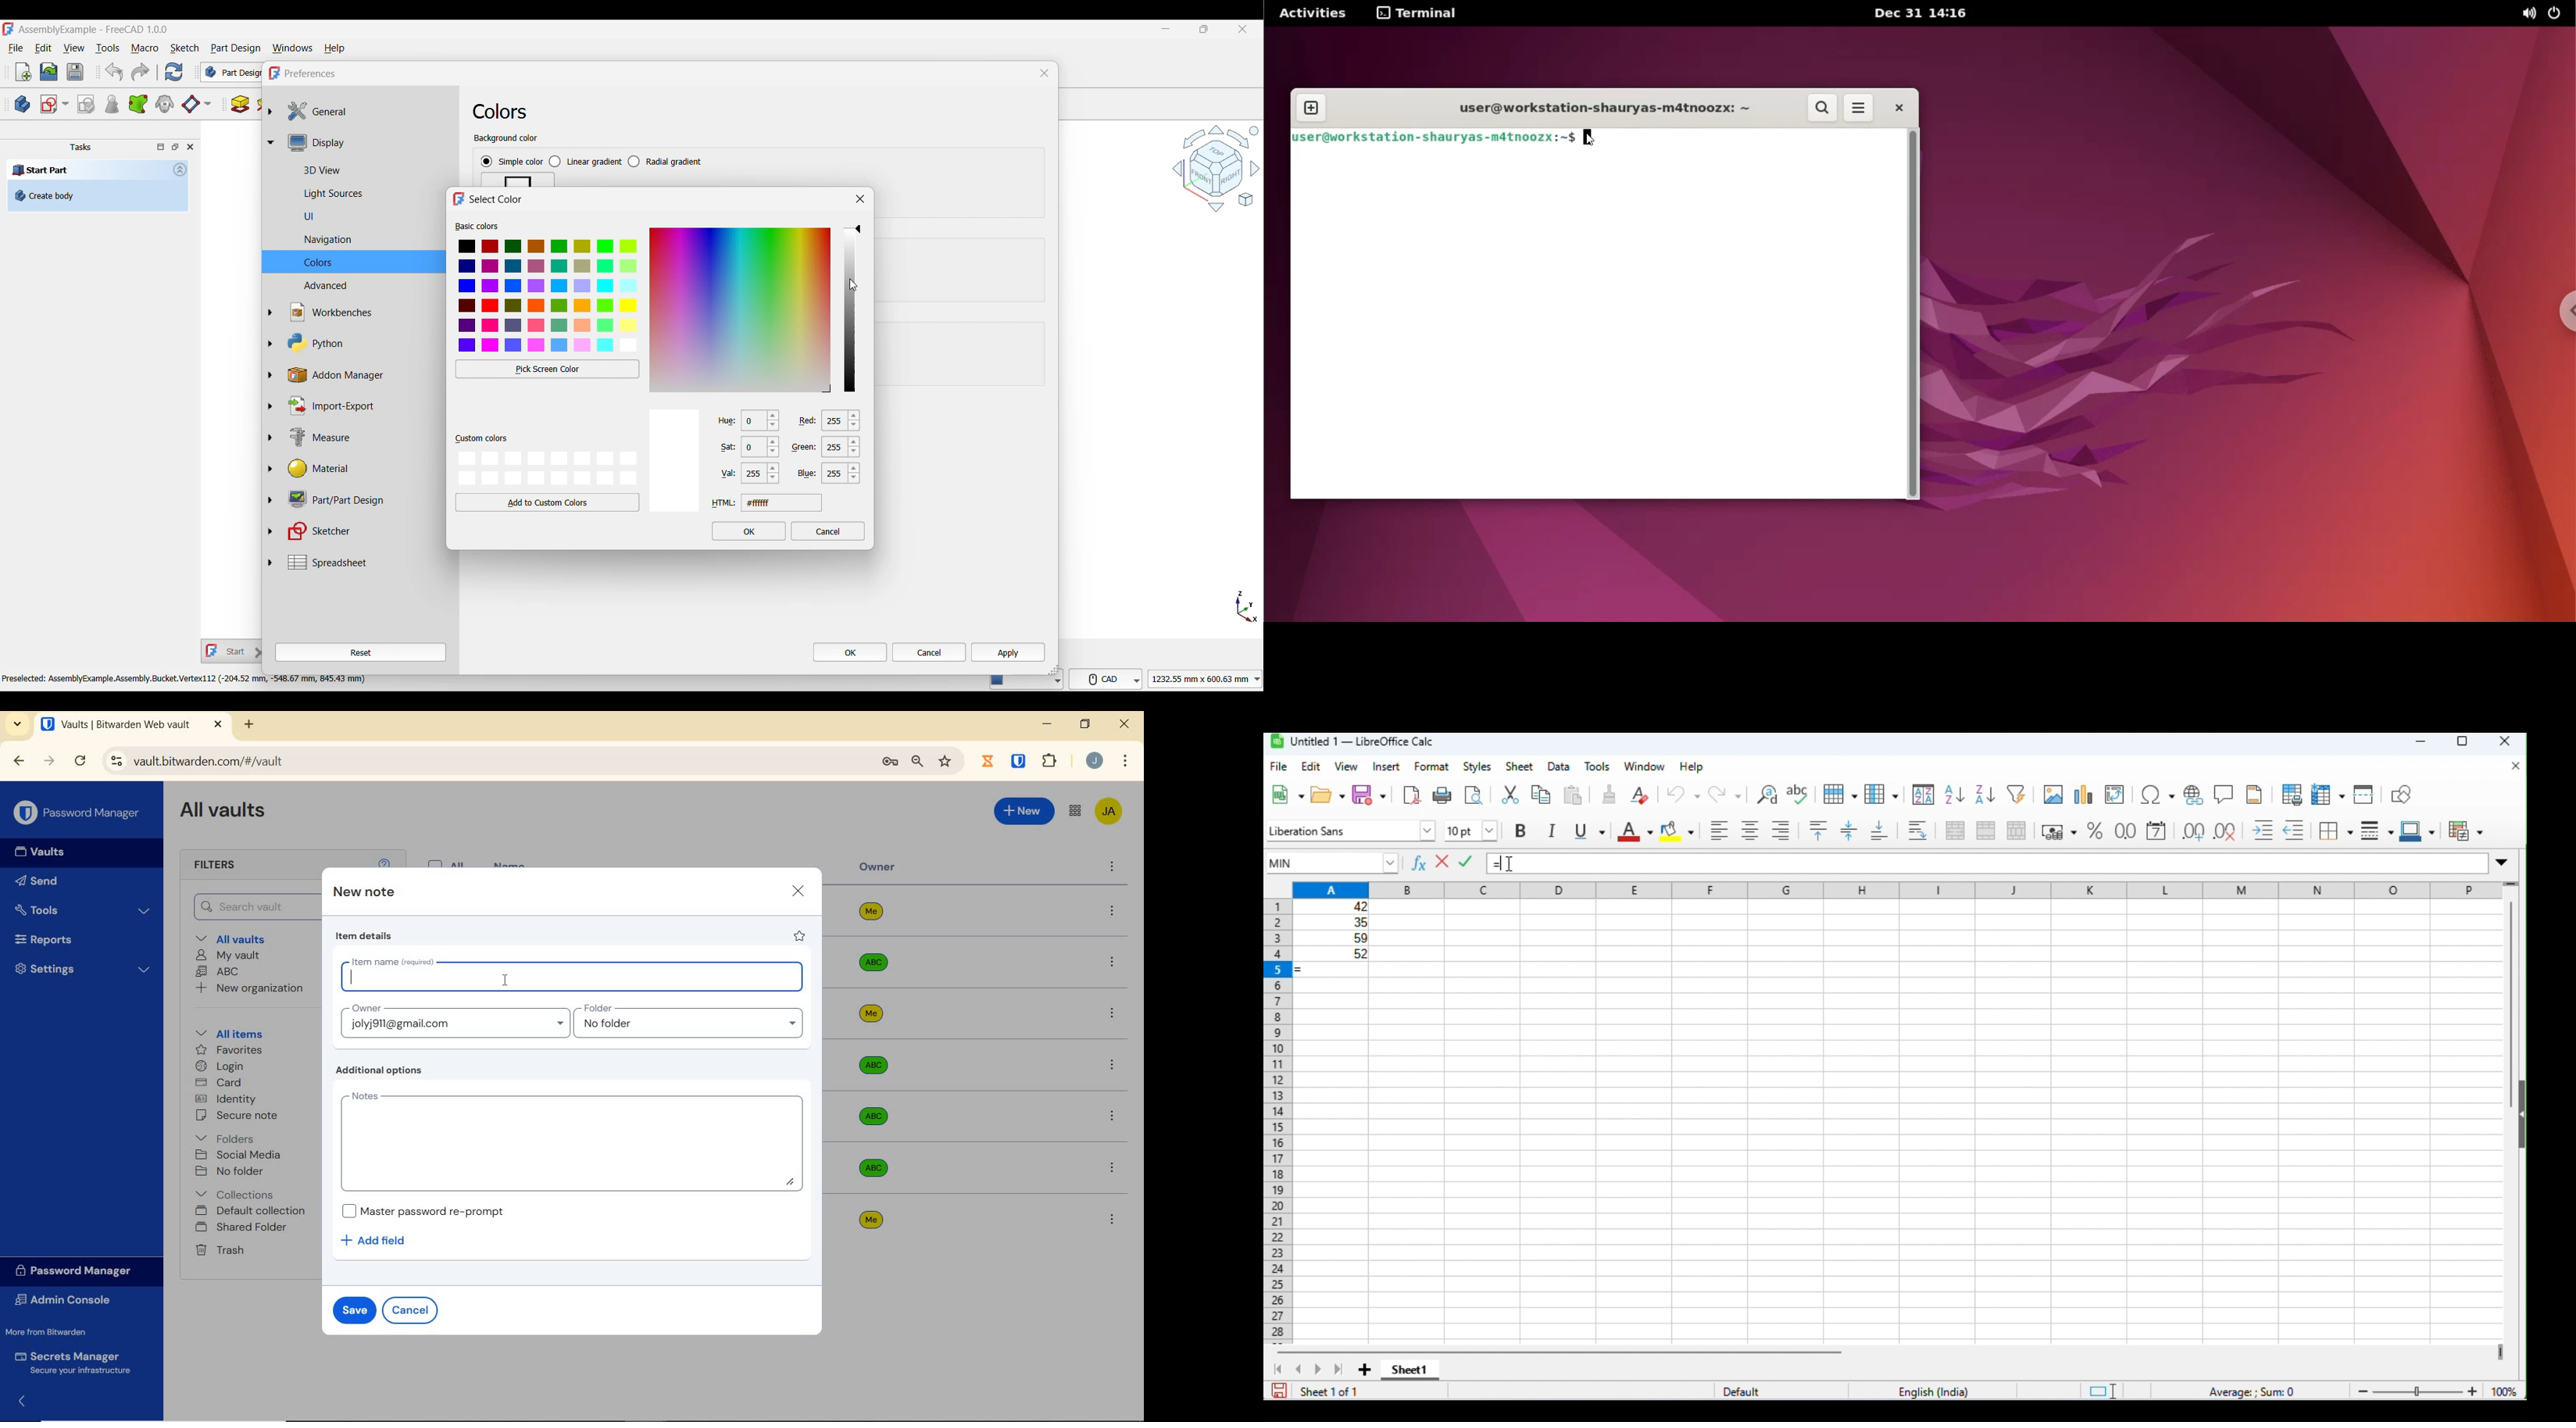 The width and height of the screenshot is (2576, 1428). I want to click on expand/collapse, so click(25, 1400).